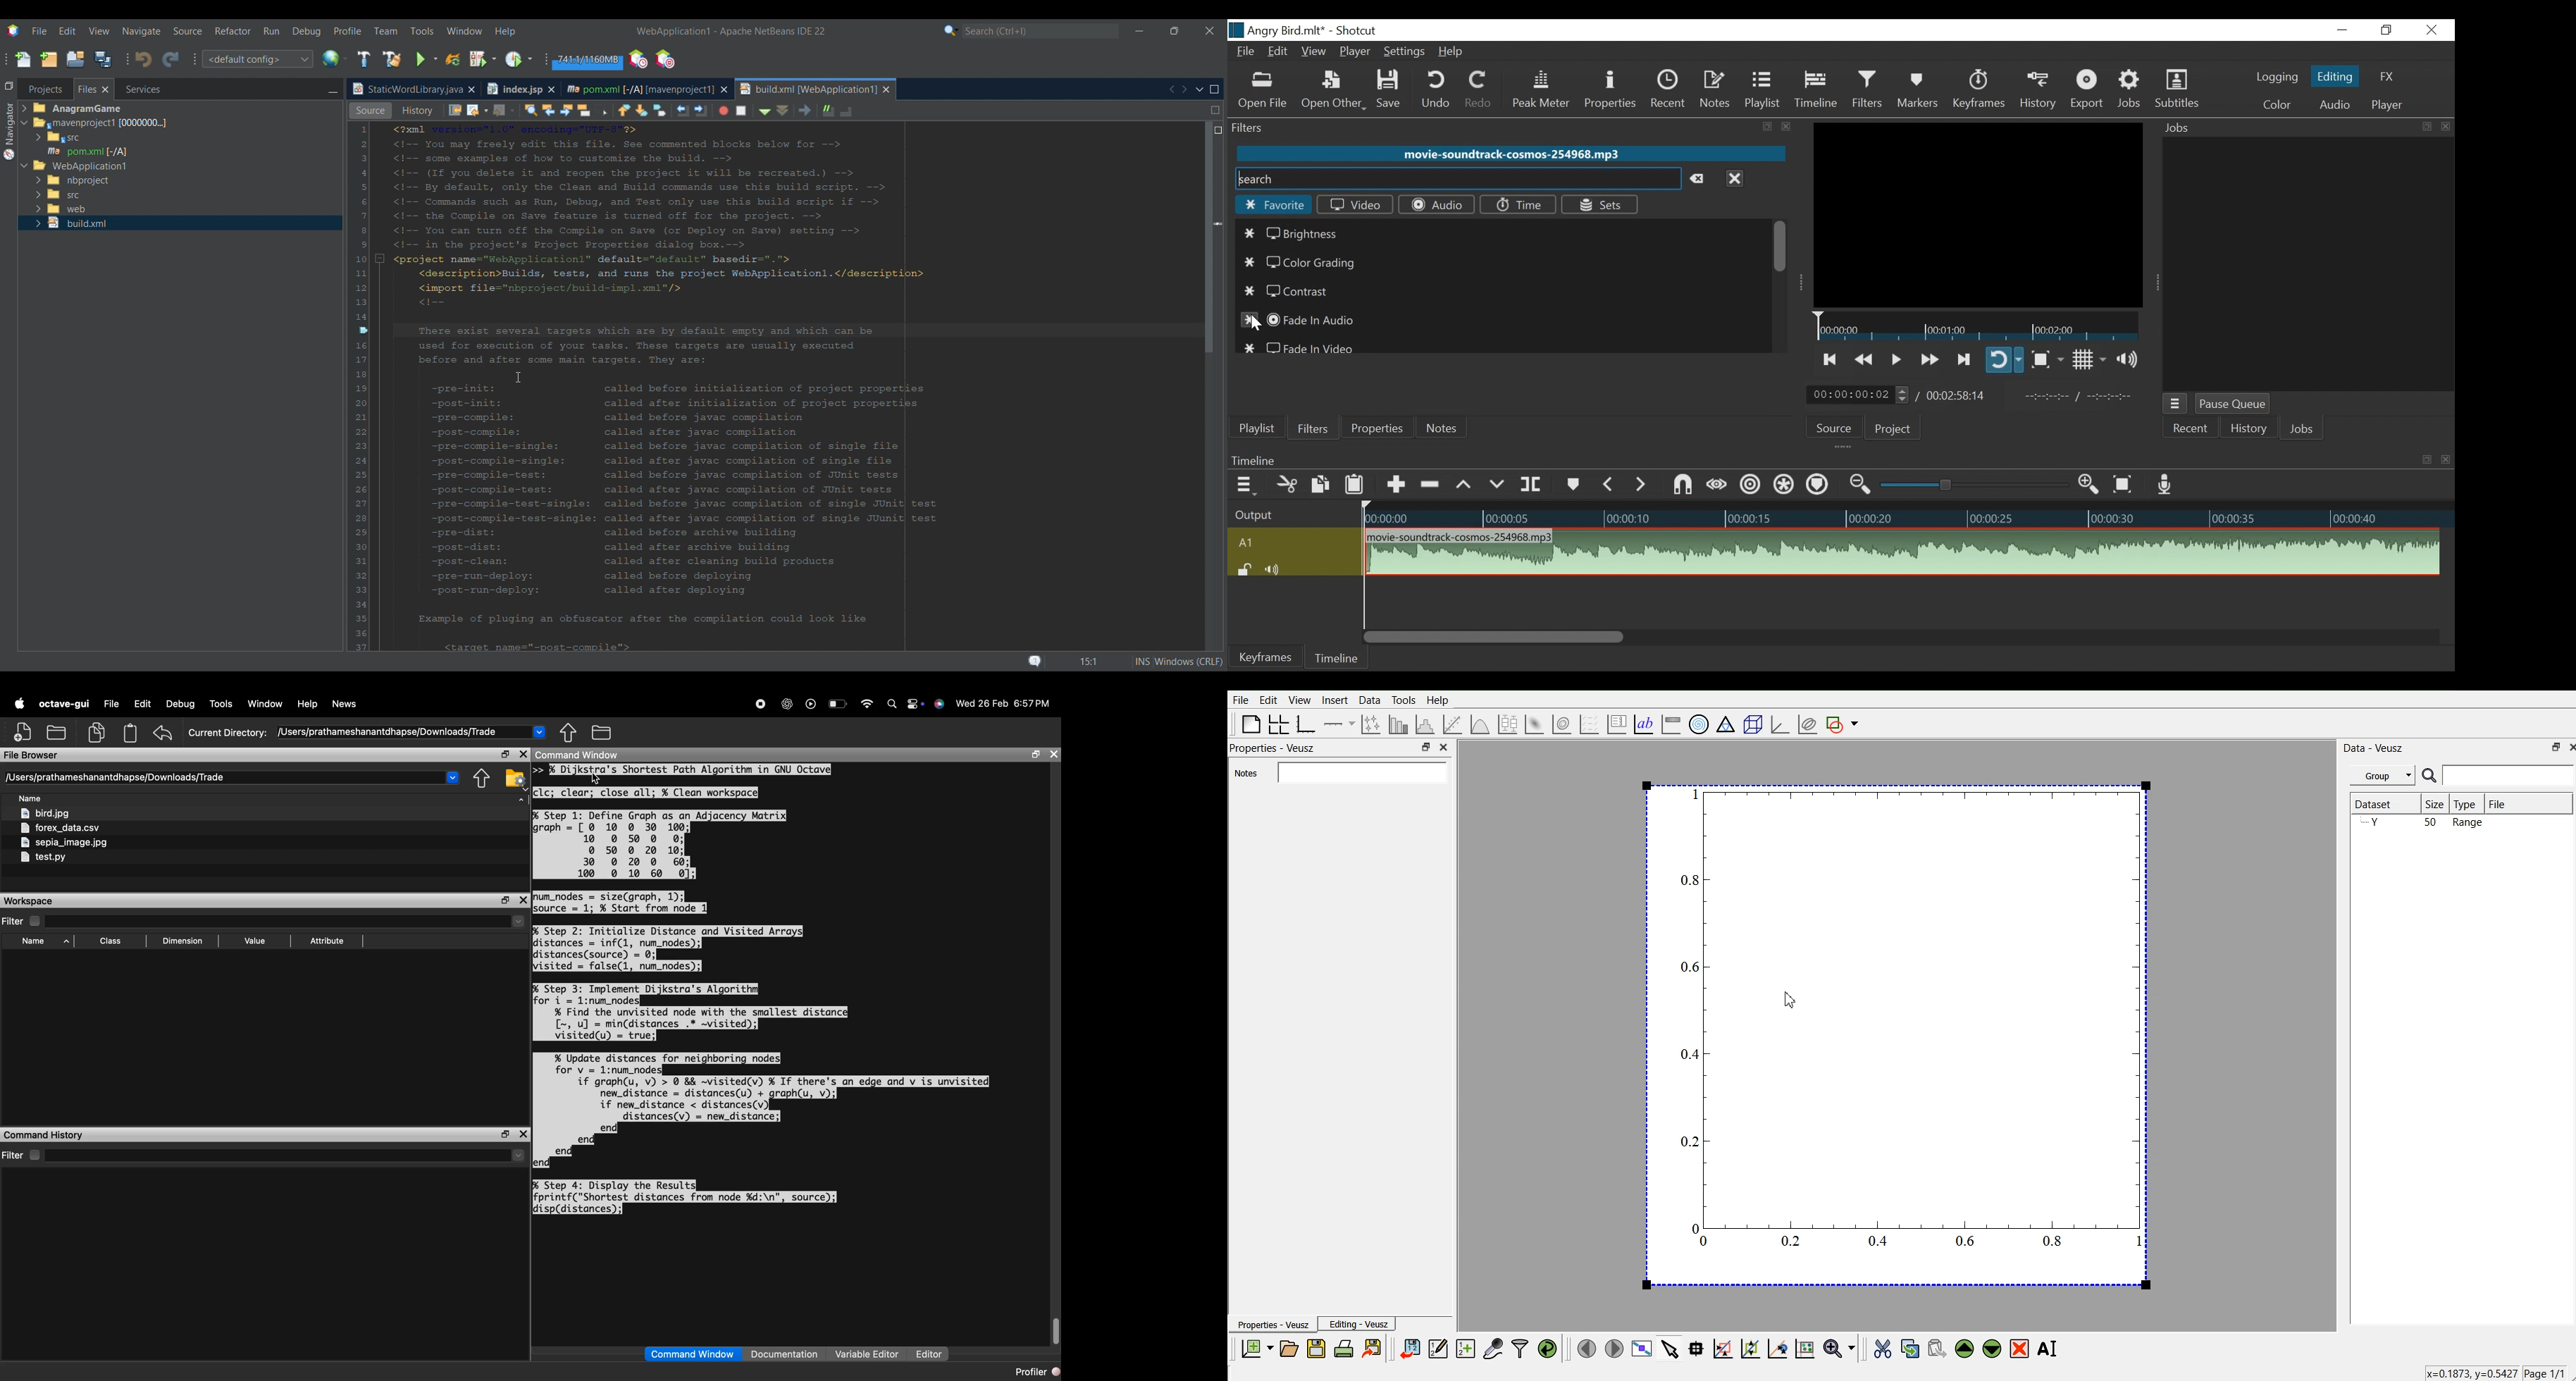  What do you see at coordinates (1280, 723) in the screenshot?
I see `arrange the graph` at bounding box center [1280, 723].